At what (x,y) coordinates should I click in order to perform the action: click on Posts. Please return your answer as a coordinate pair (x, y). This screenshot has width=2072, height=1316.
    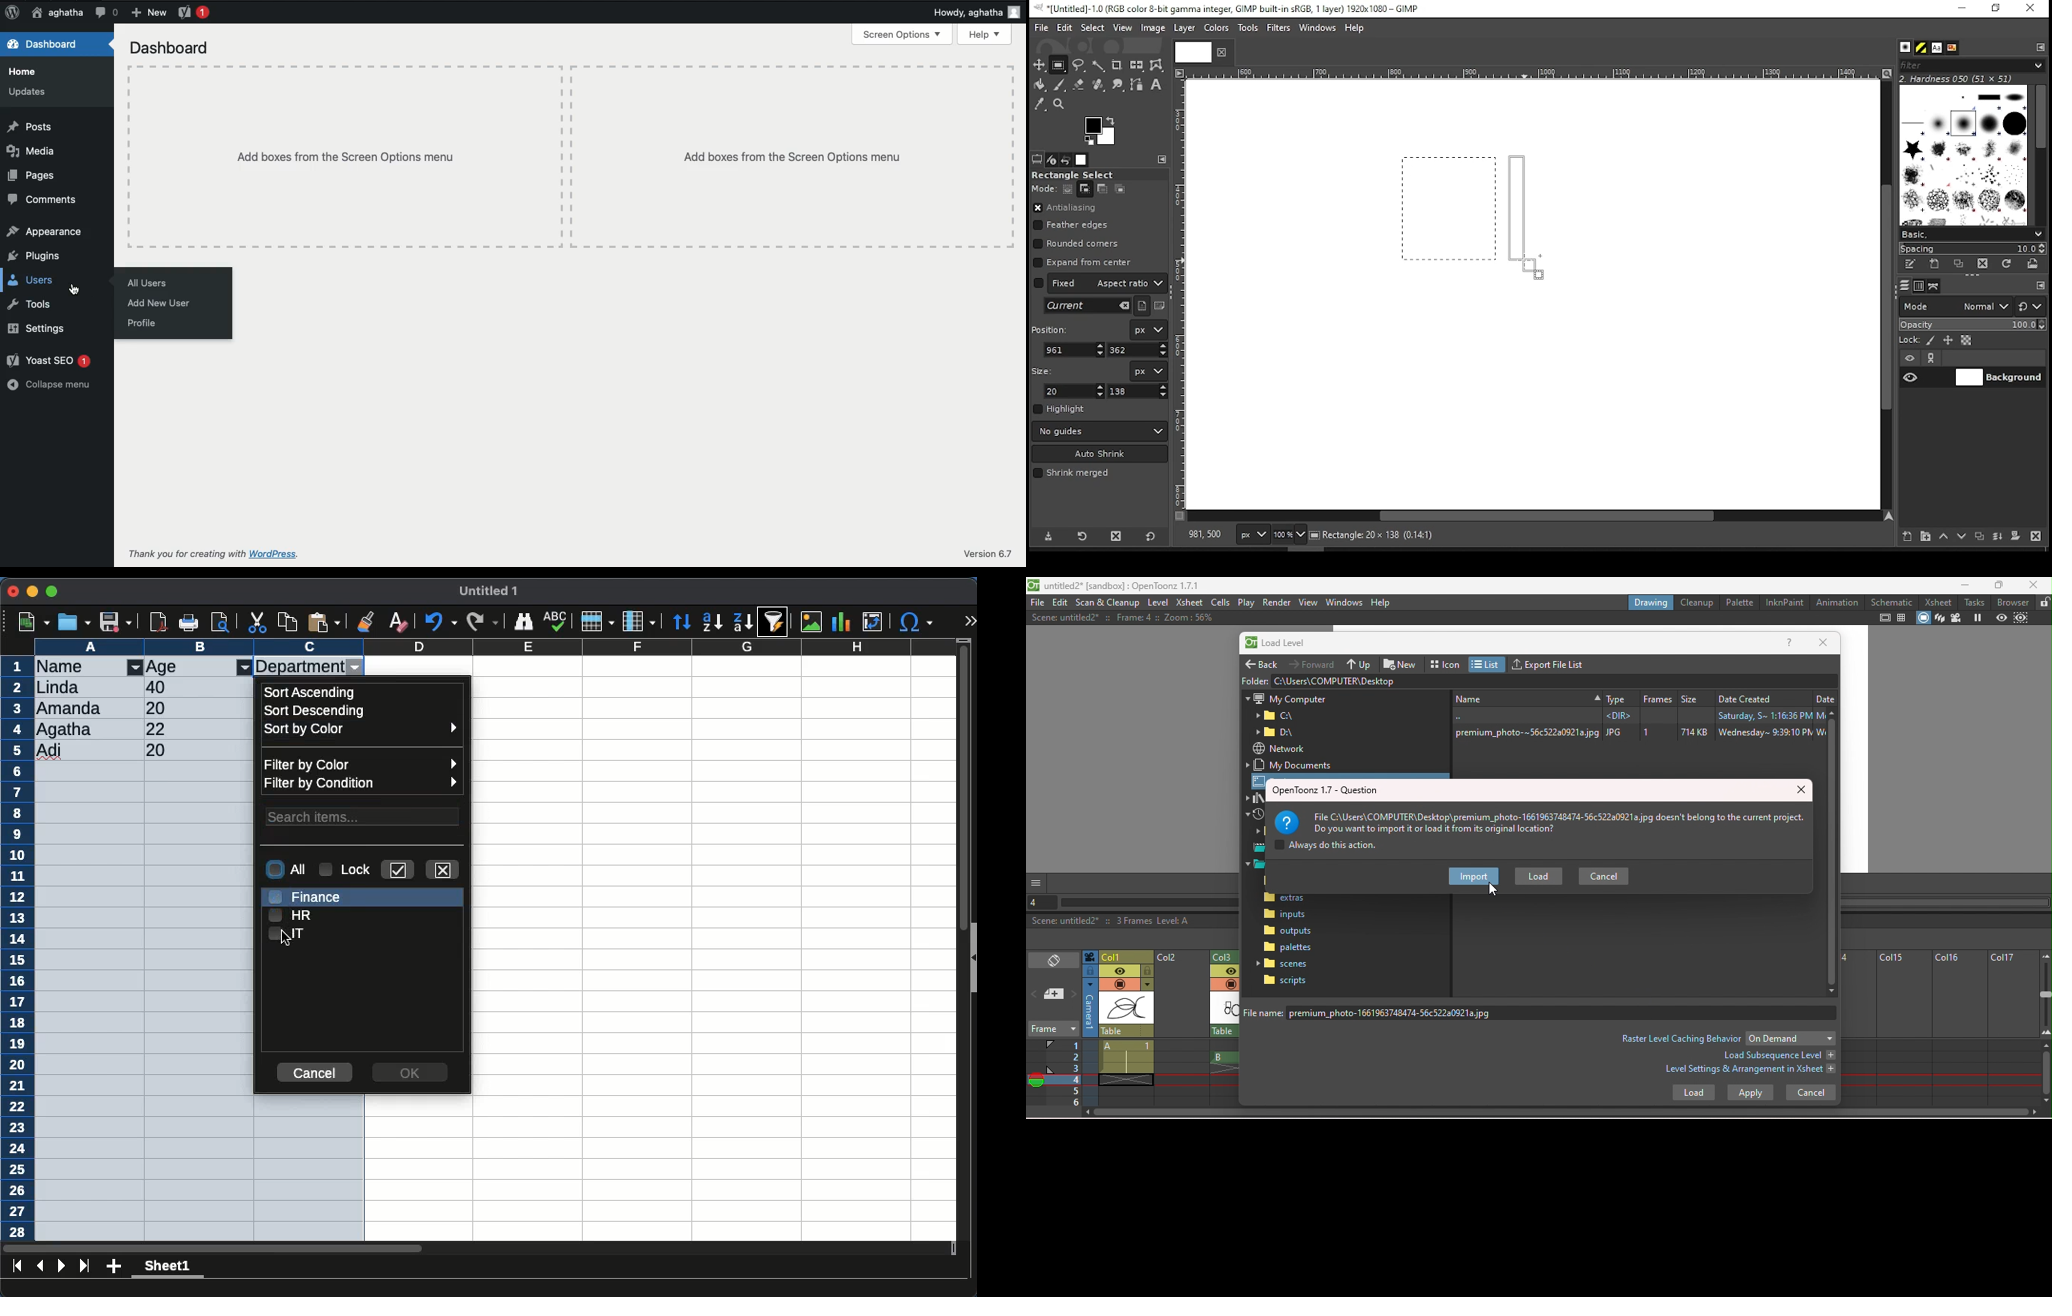
    Looking at the image, I should click on (36, 128).